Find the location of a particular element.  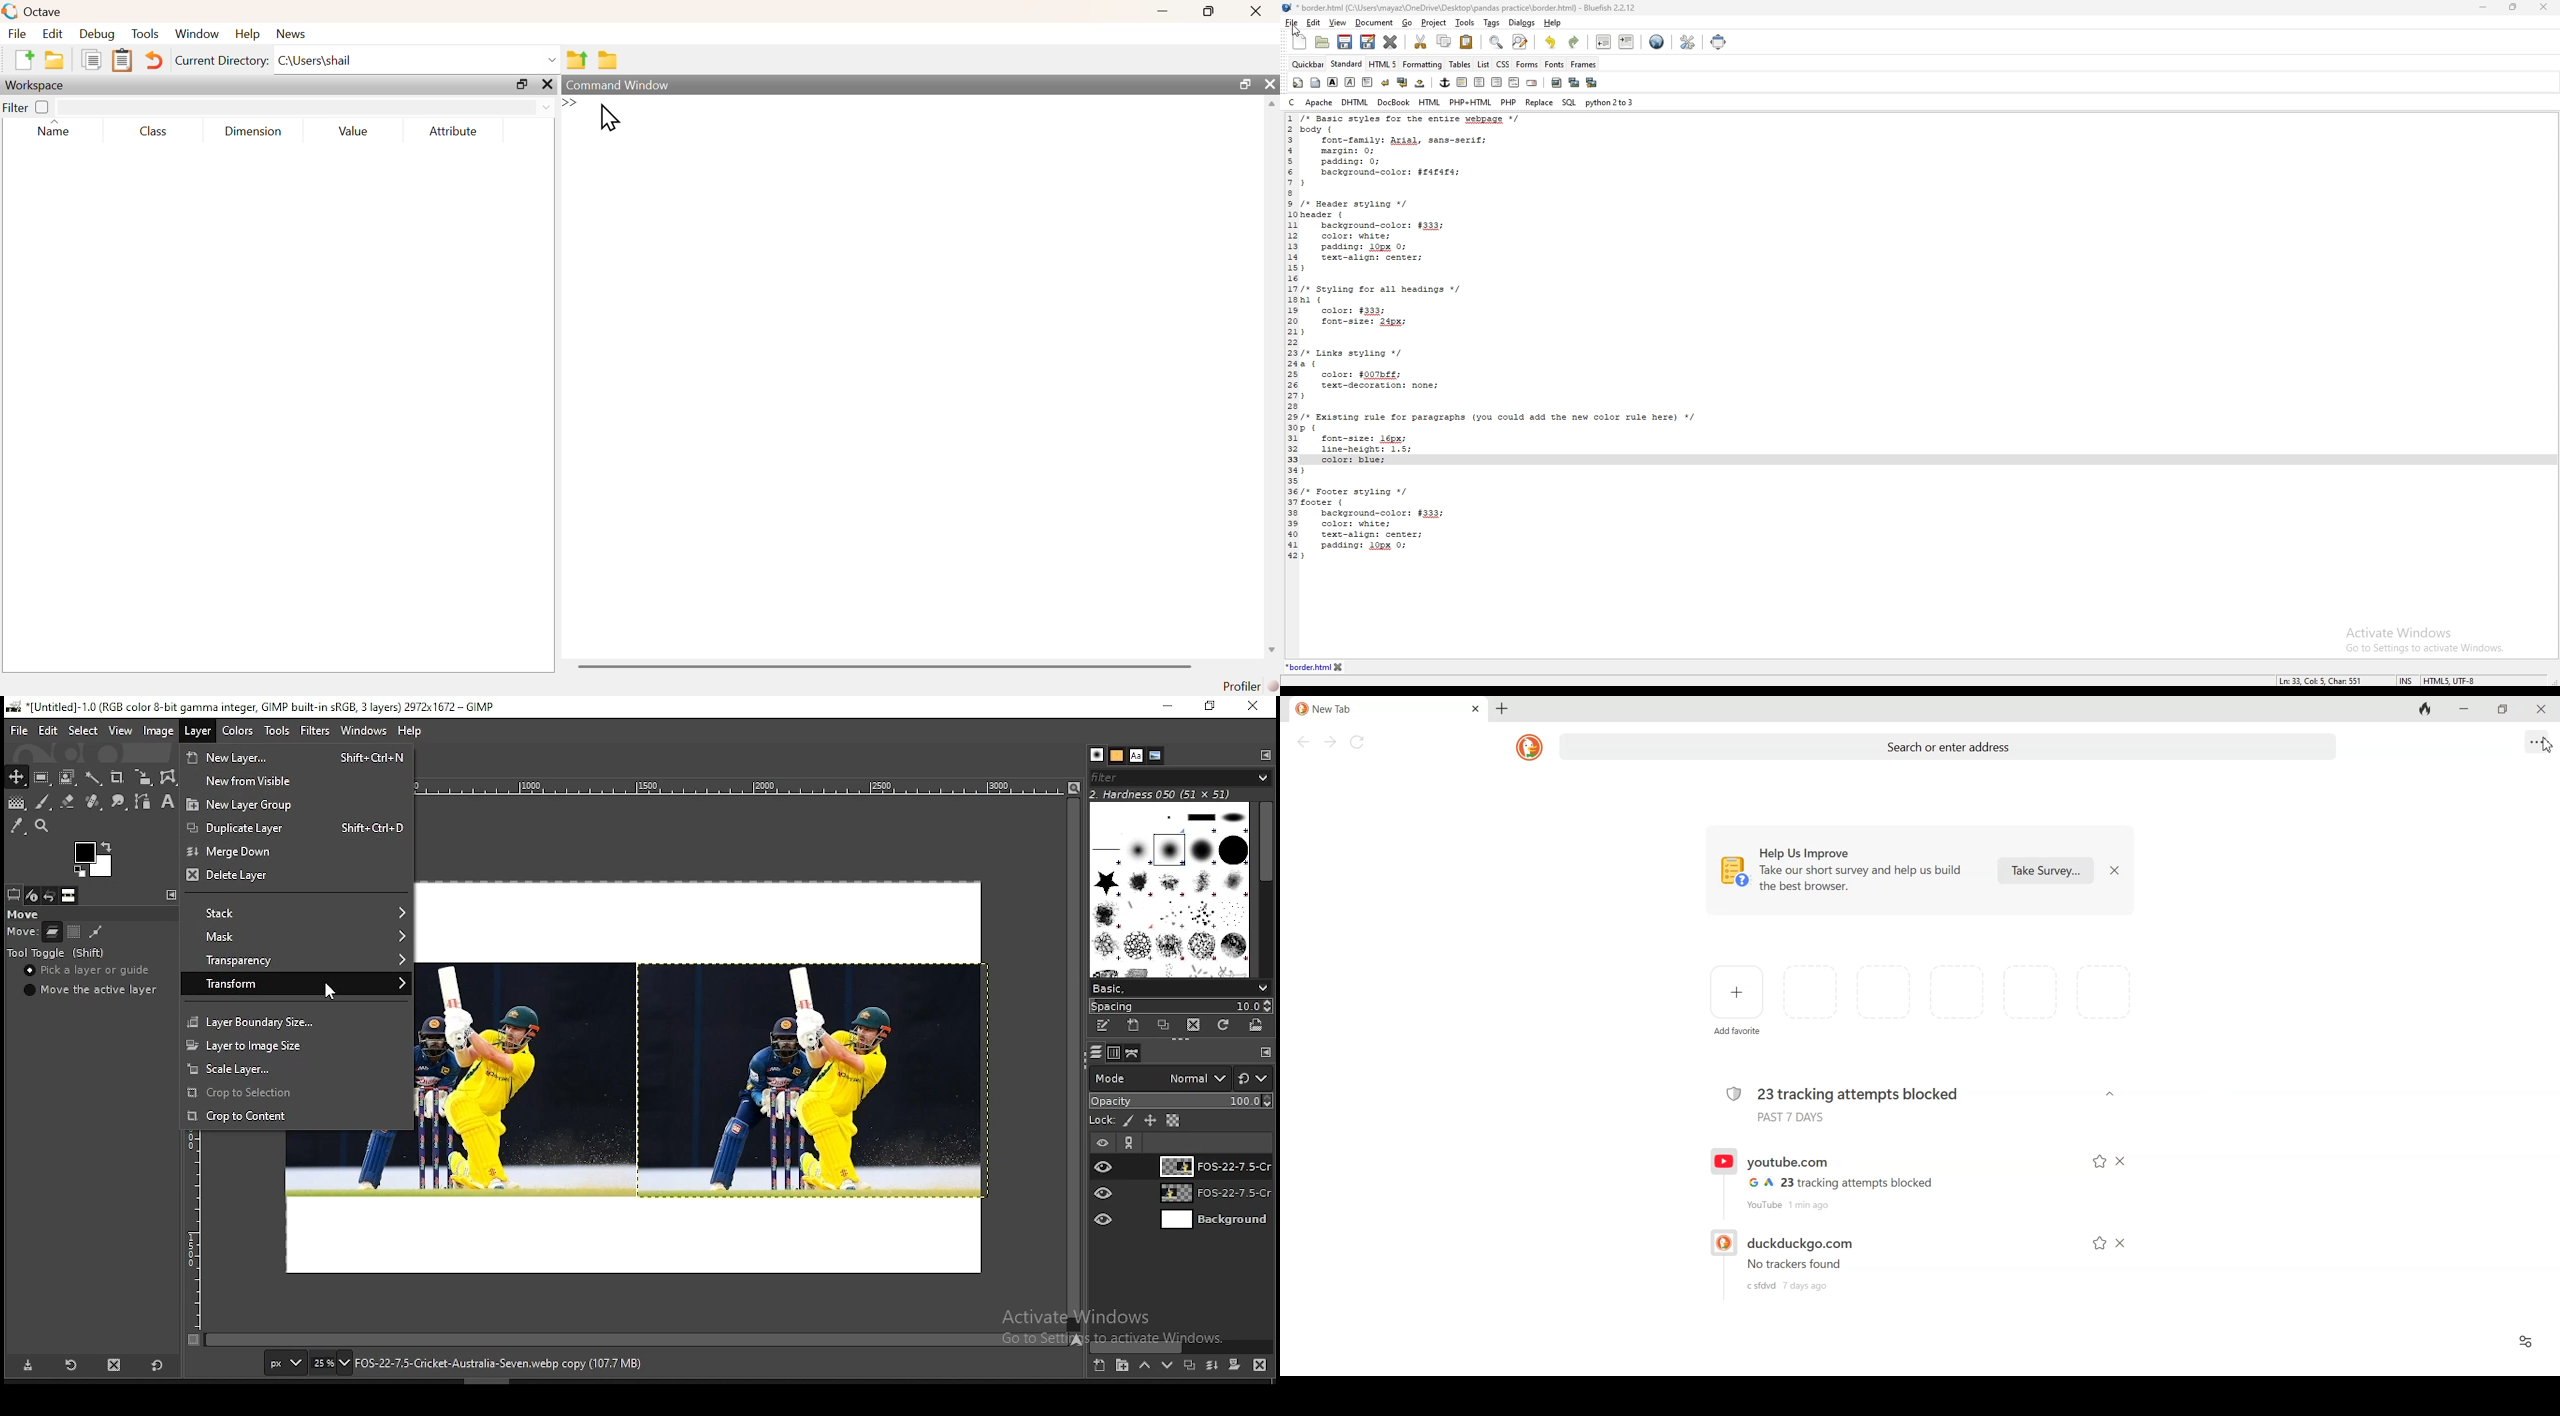

merge down is located at coordinates (295, 851).